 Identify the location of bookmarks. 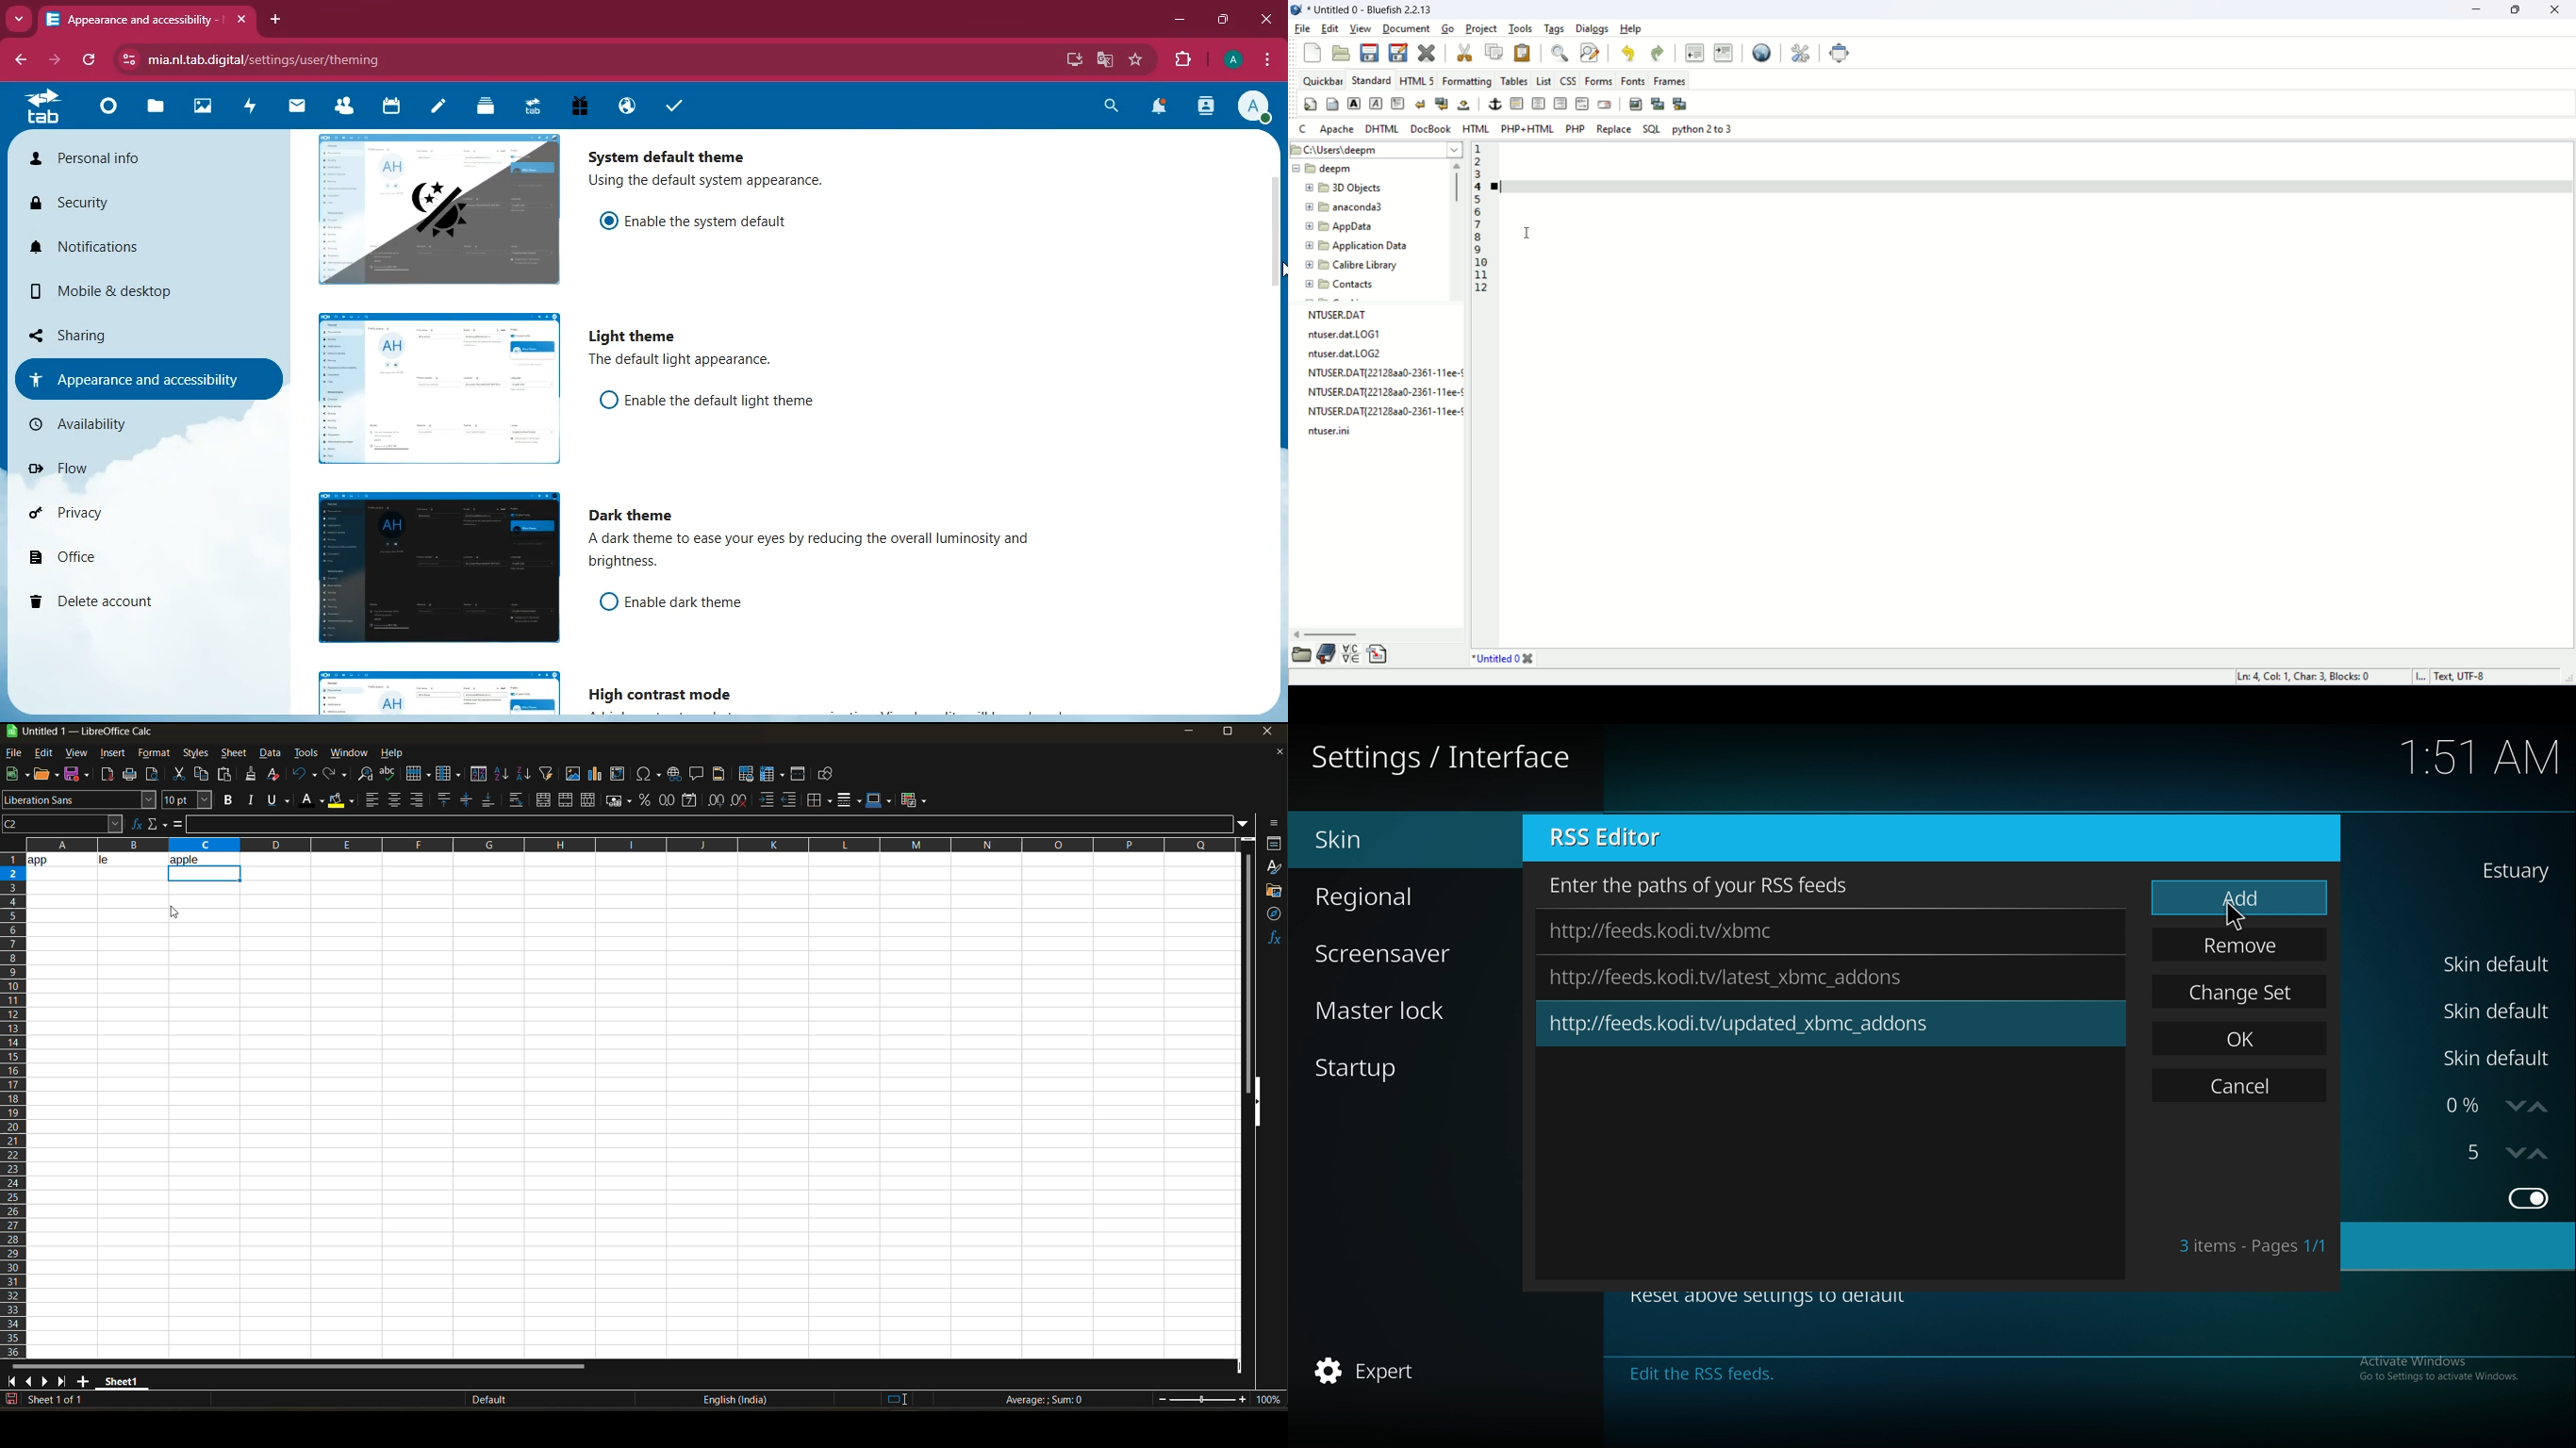
(1328, 655).